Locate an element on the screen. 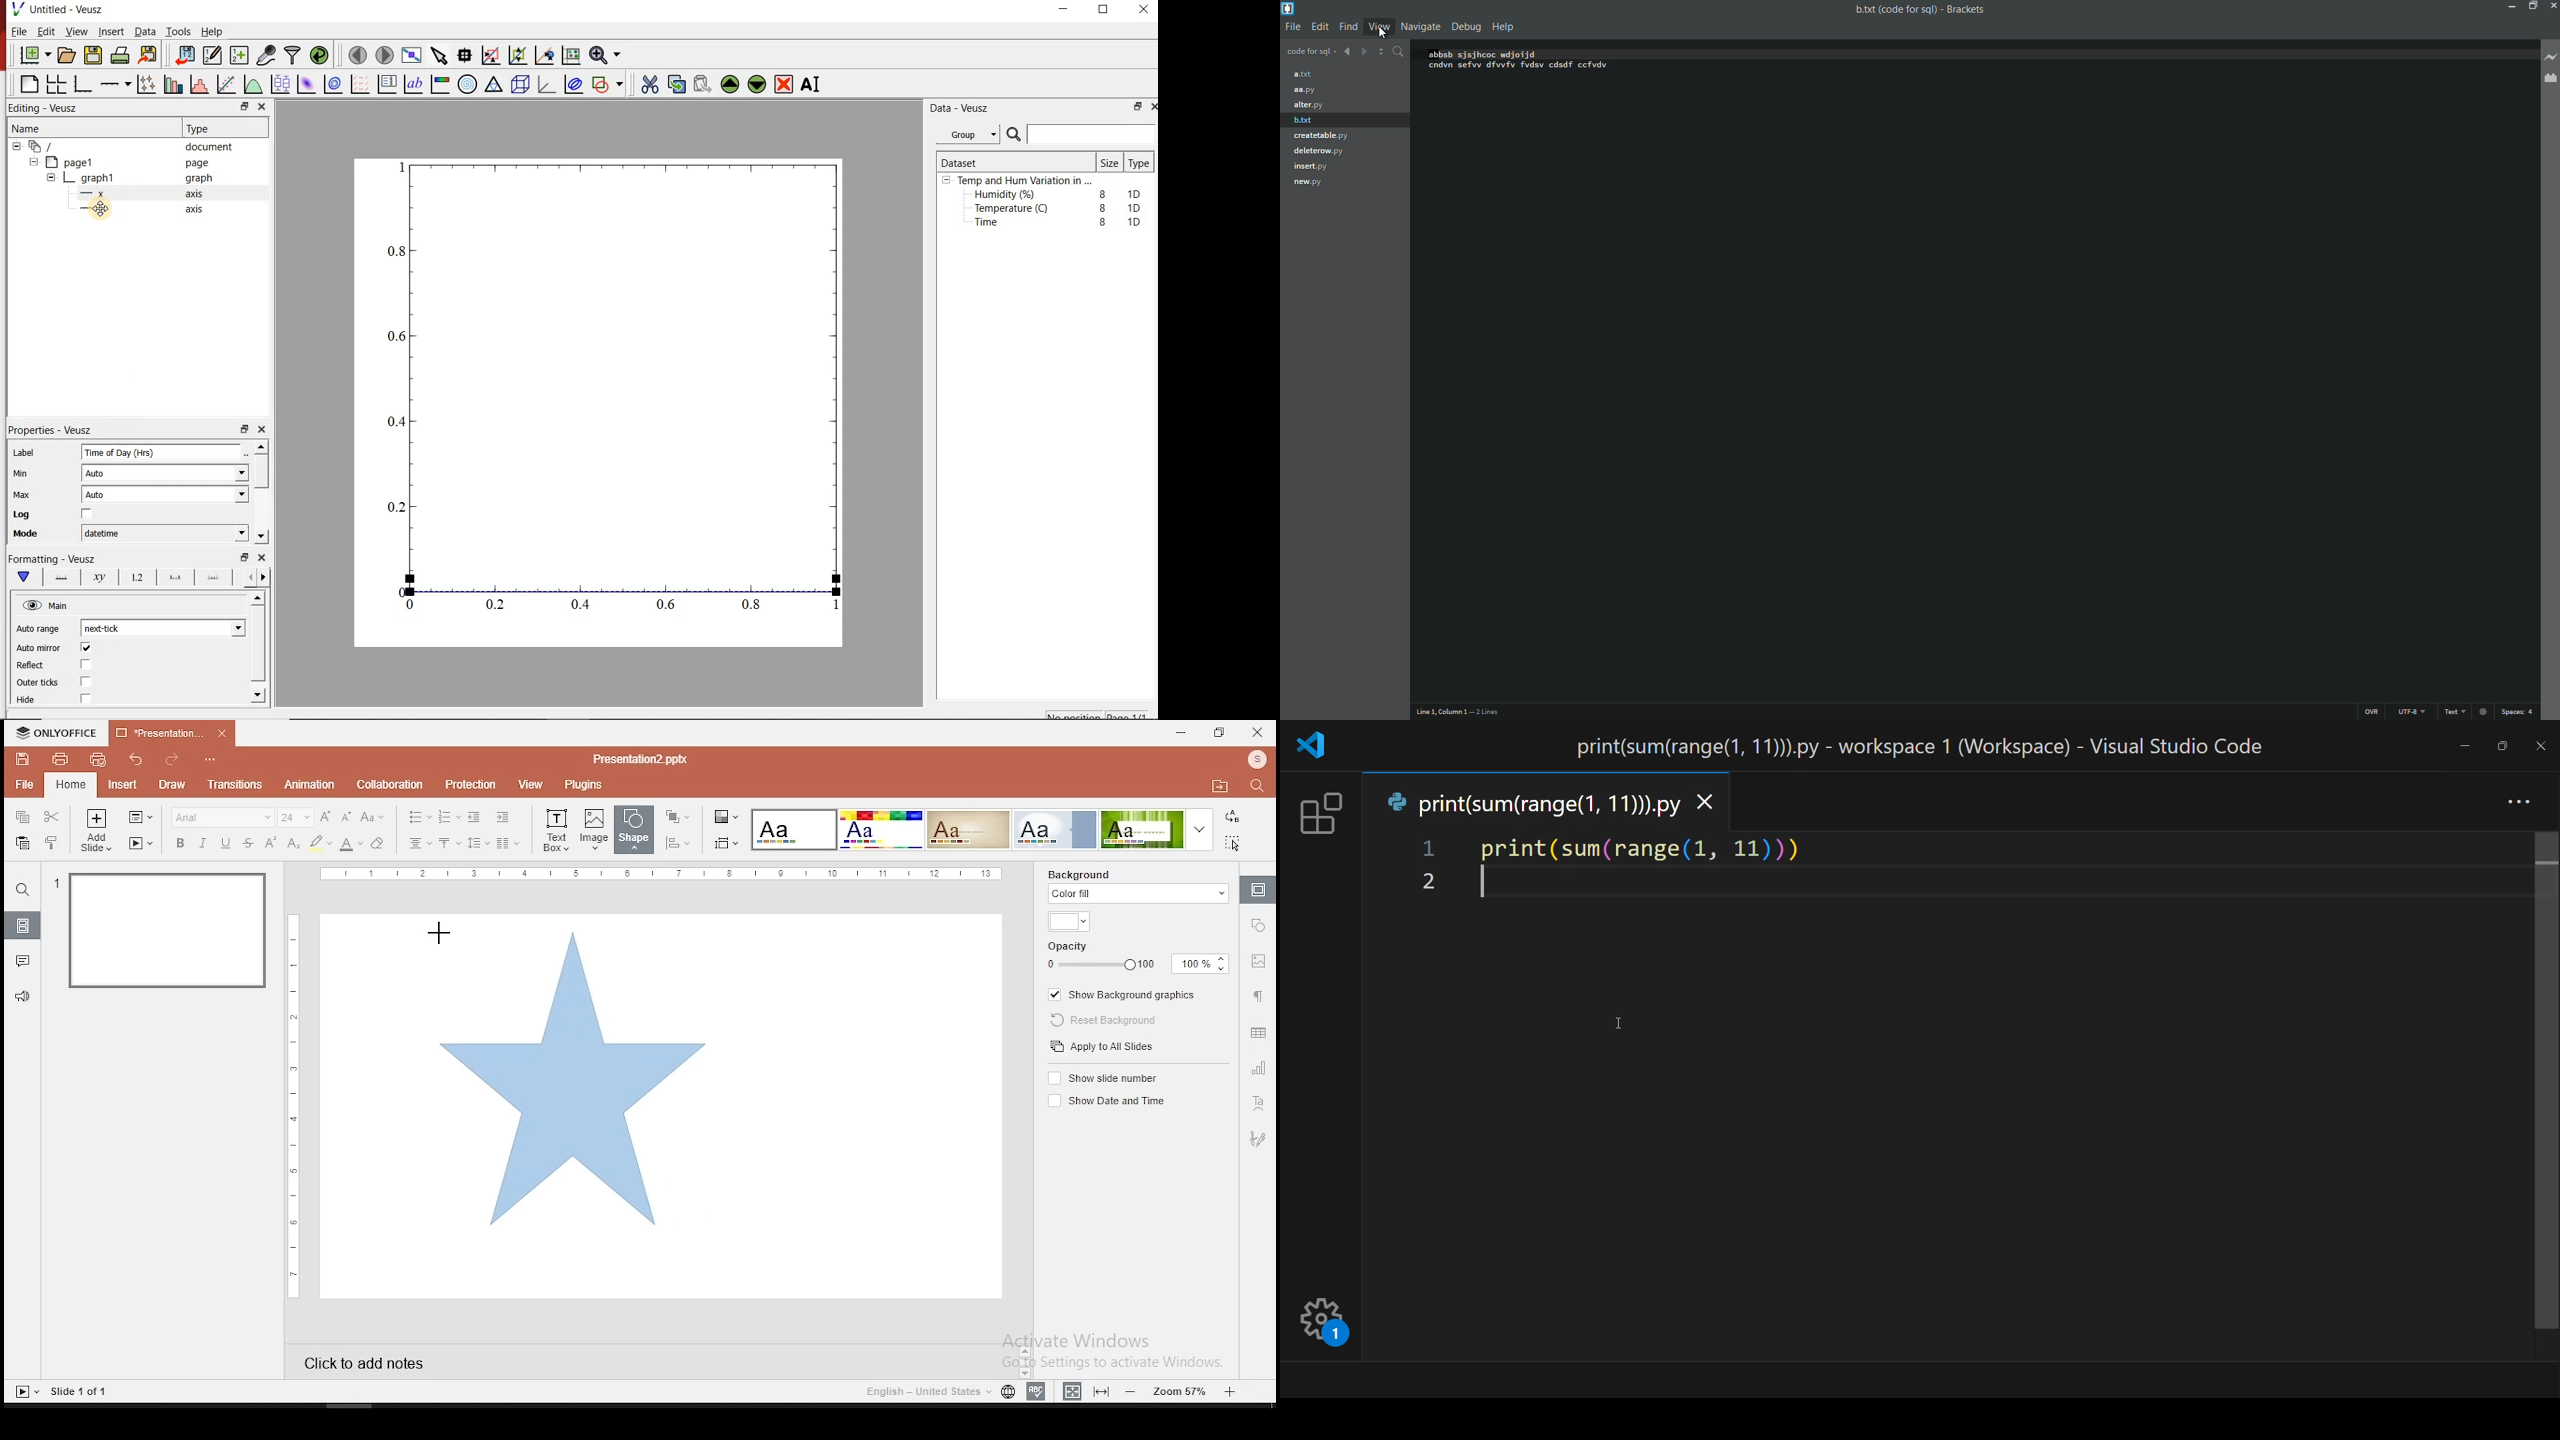 Image resolution: width=2576 pixels, height=1456 pixels. show slide number on/off is located at coordinates (1105, 1079).